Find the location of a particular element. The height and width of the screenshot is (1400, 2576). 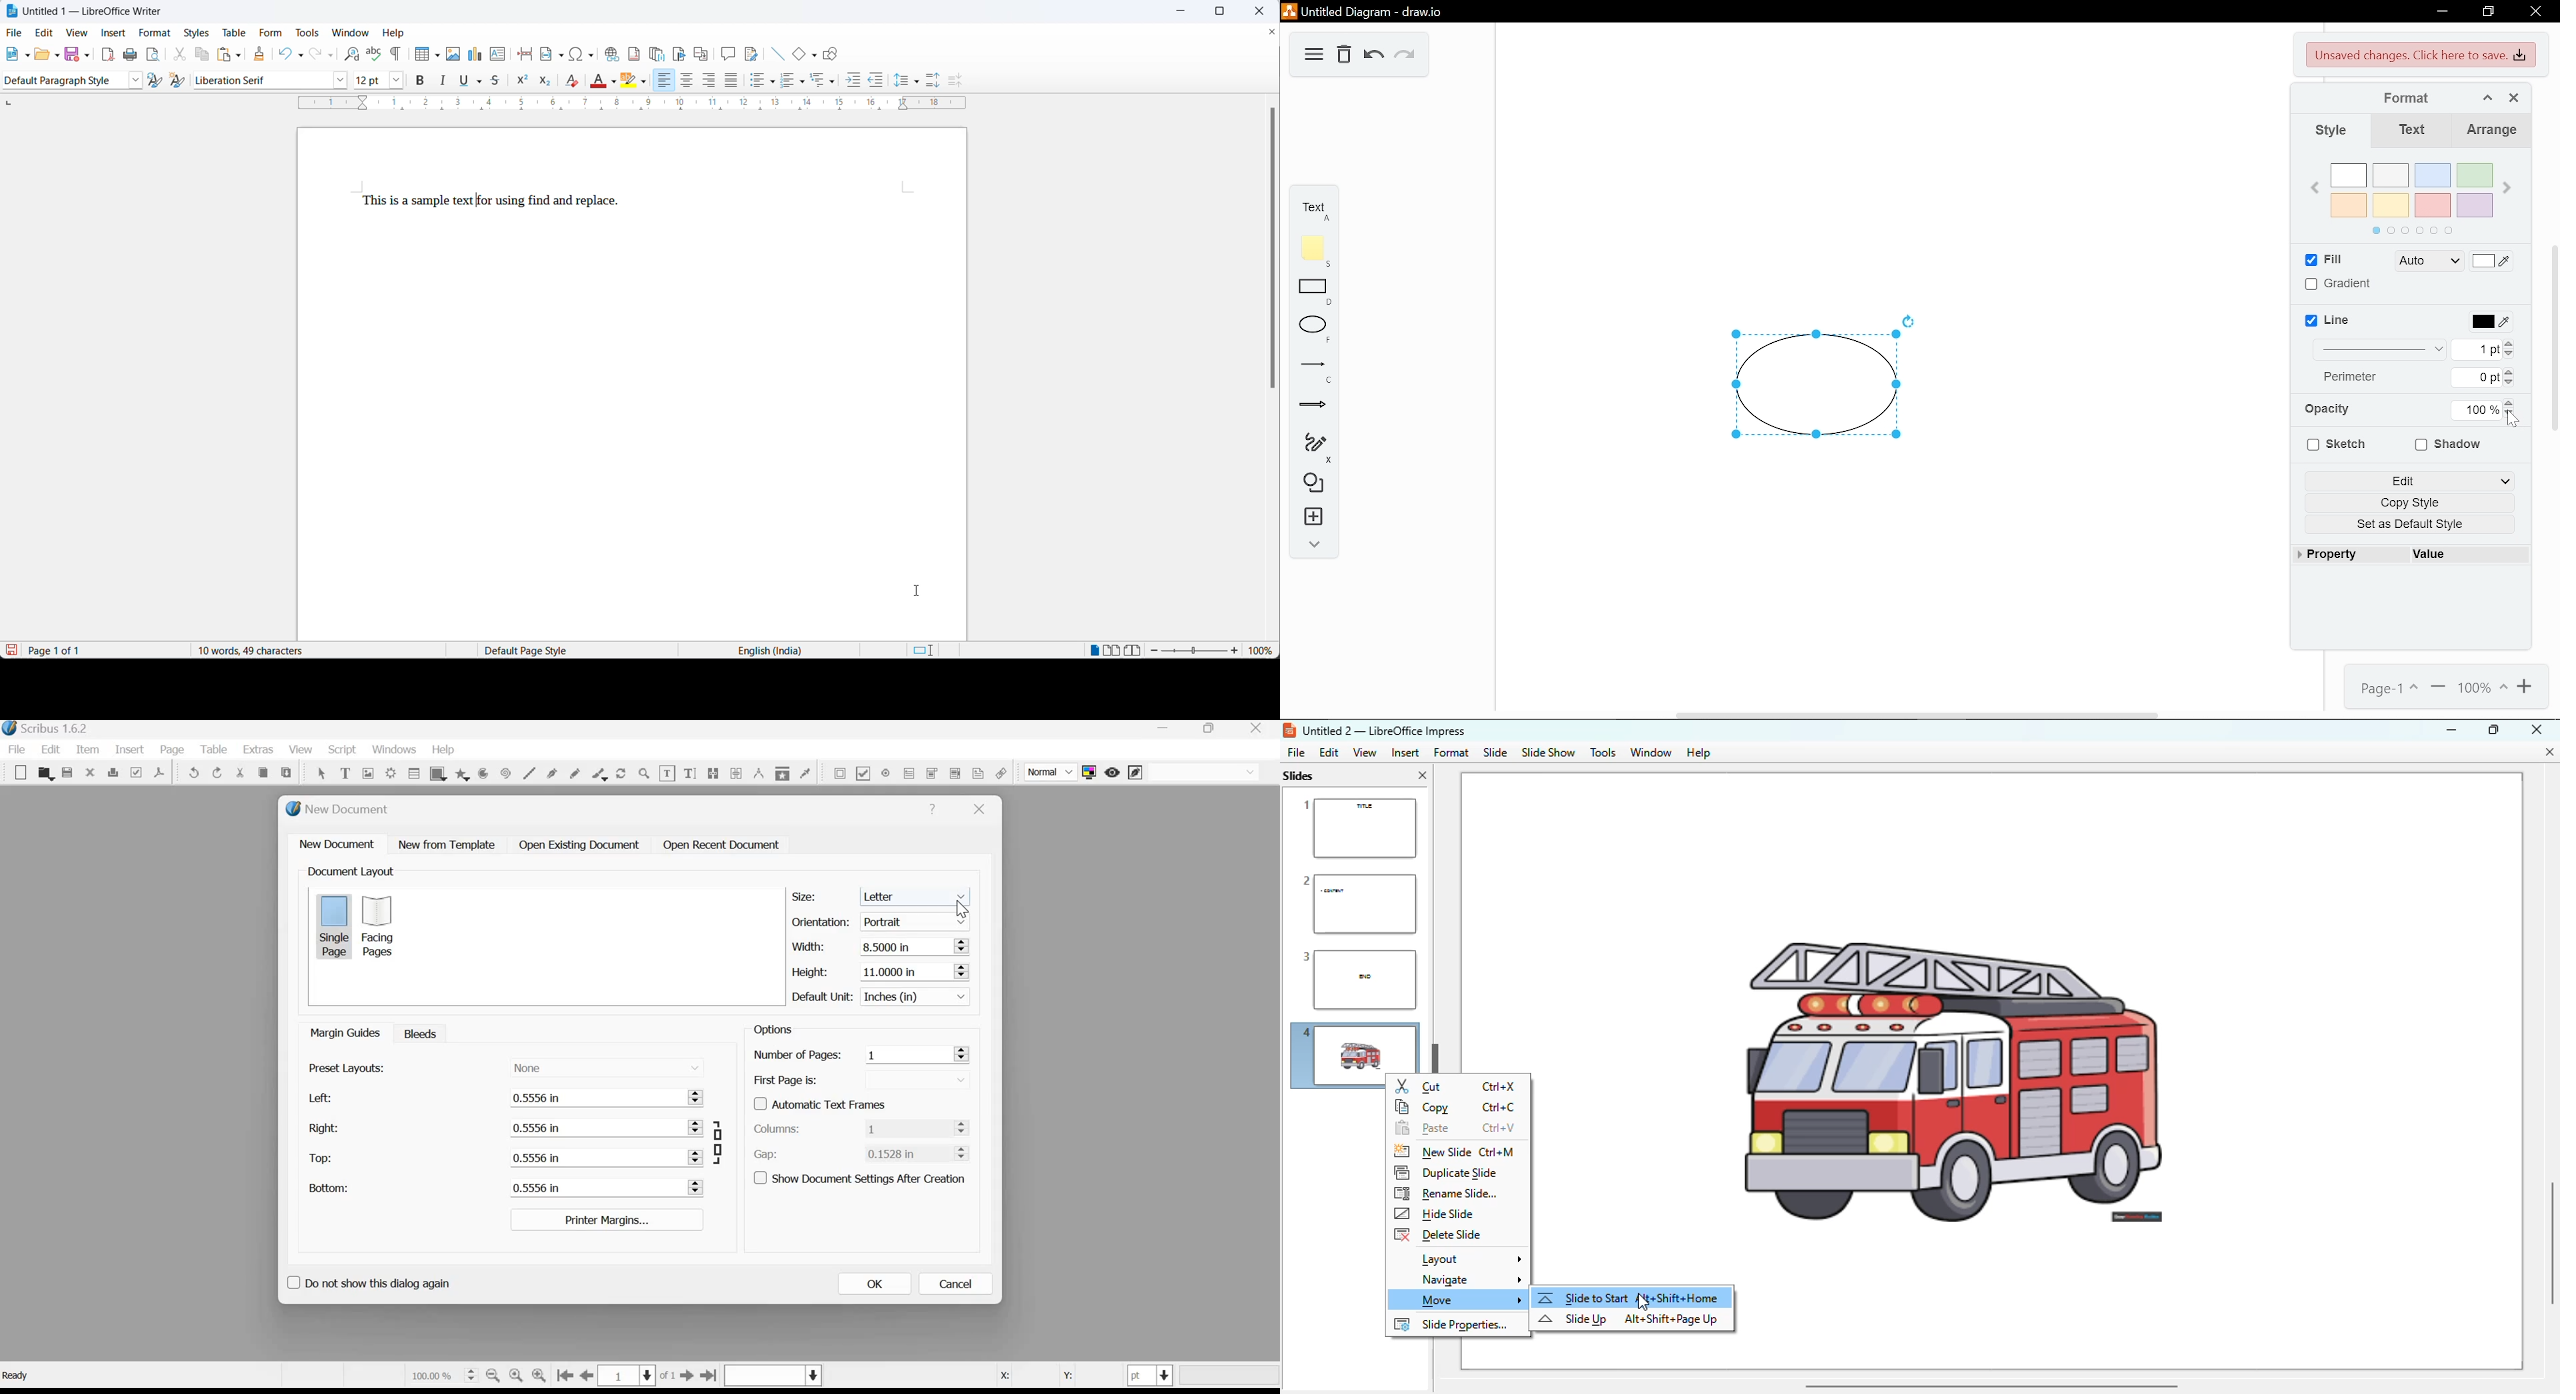

underline options is located at coordinates (481, 83).